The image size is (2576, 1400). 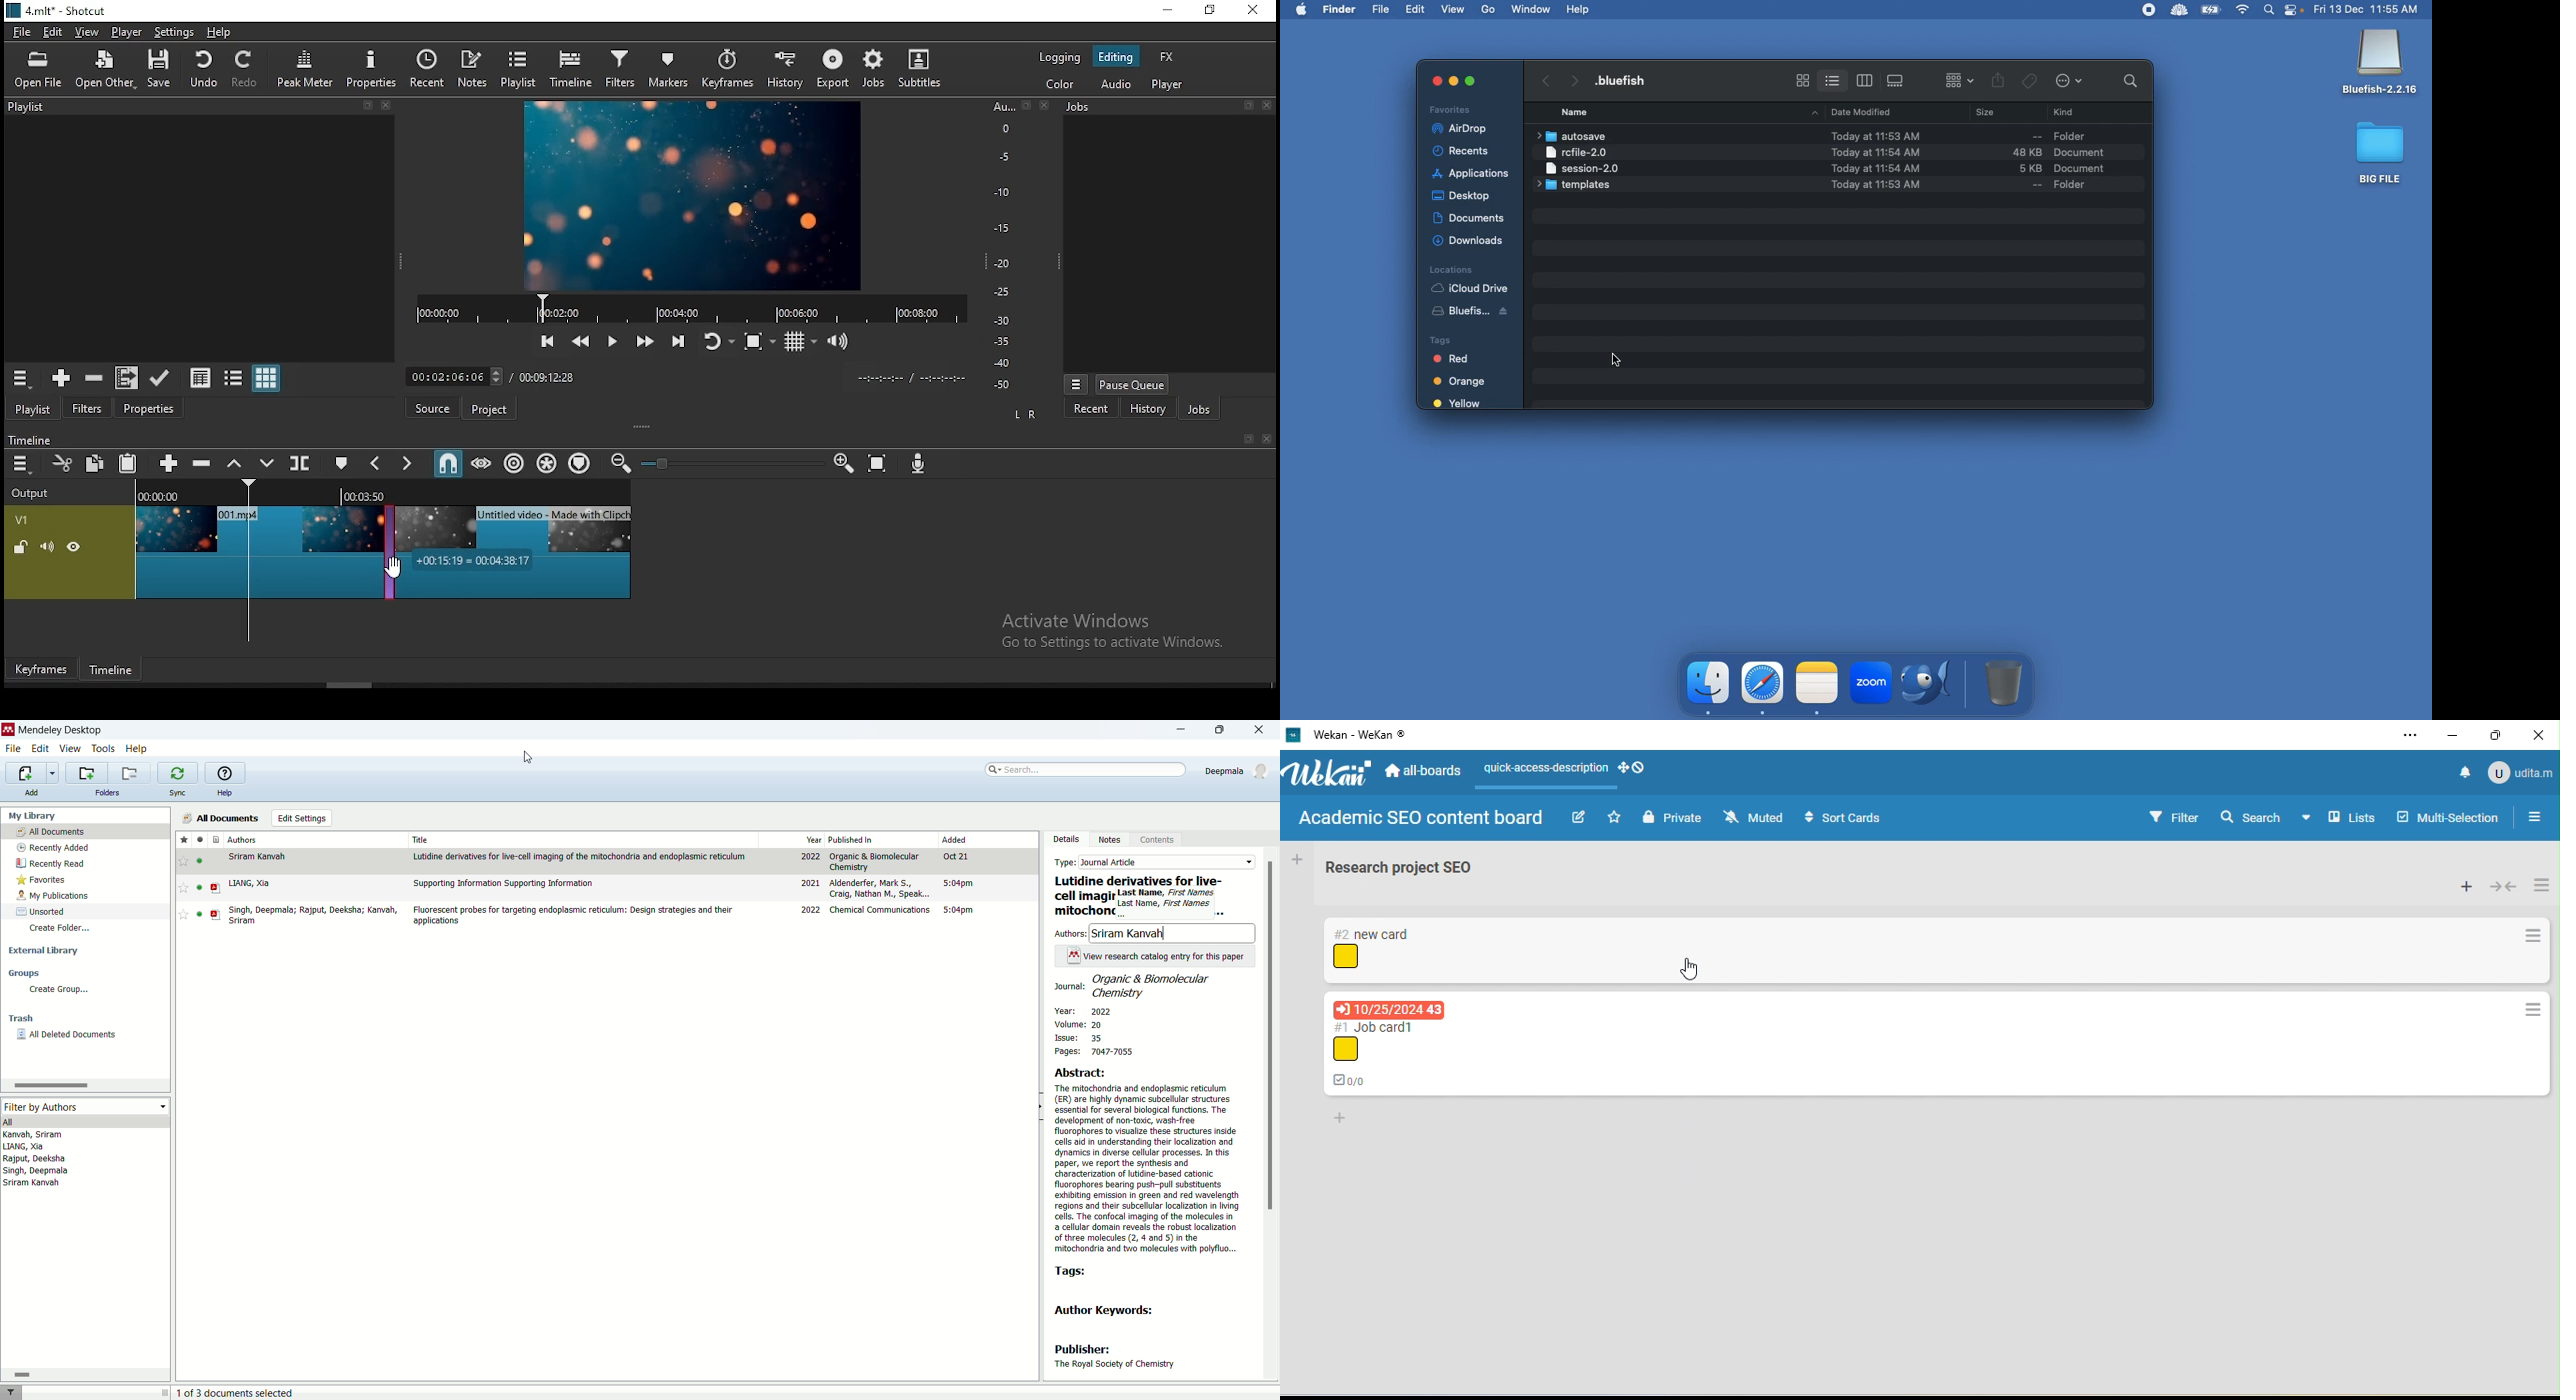 What do you see at coordinates (225, 793) in the screenshot?
I see `help` at bounding box center [225, 793].